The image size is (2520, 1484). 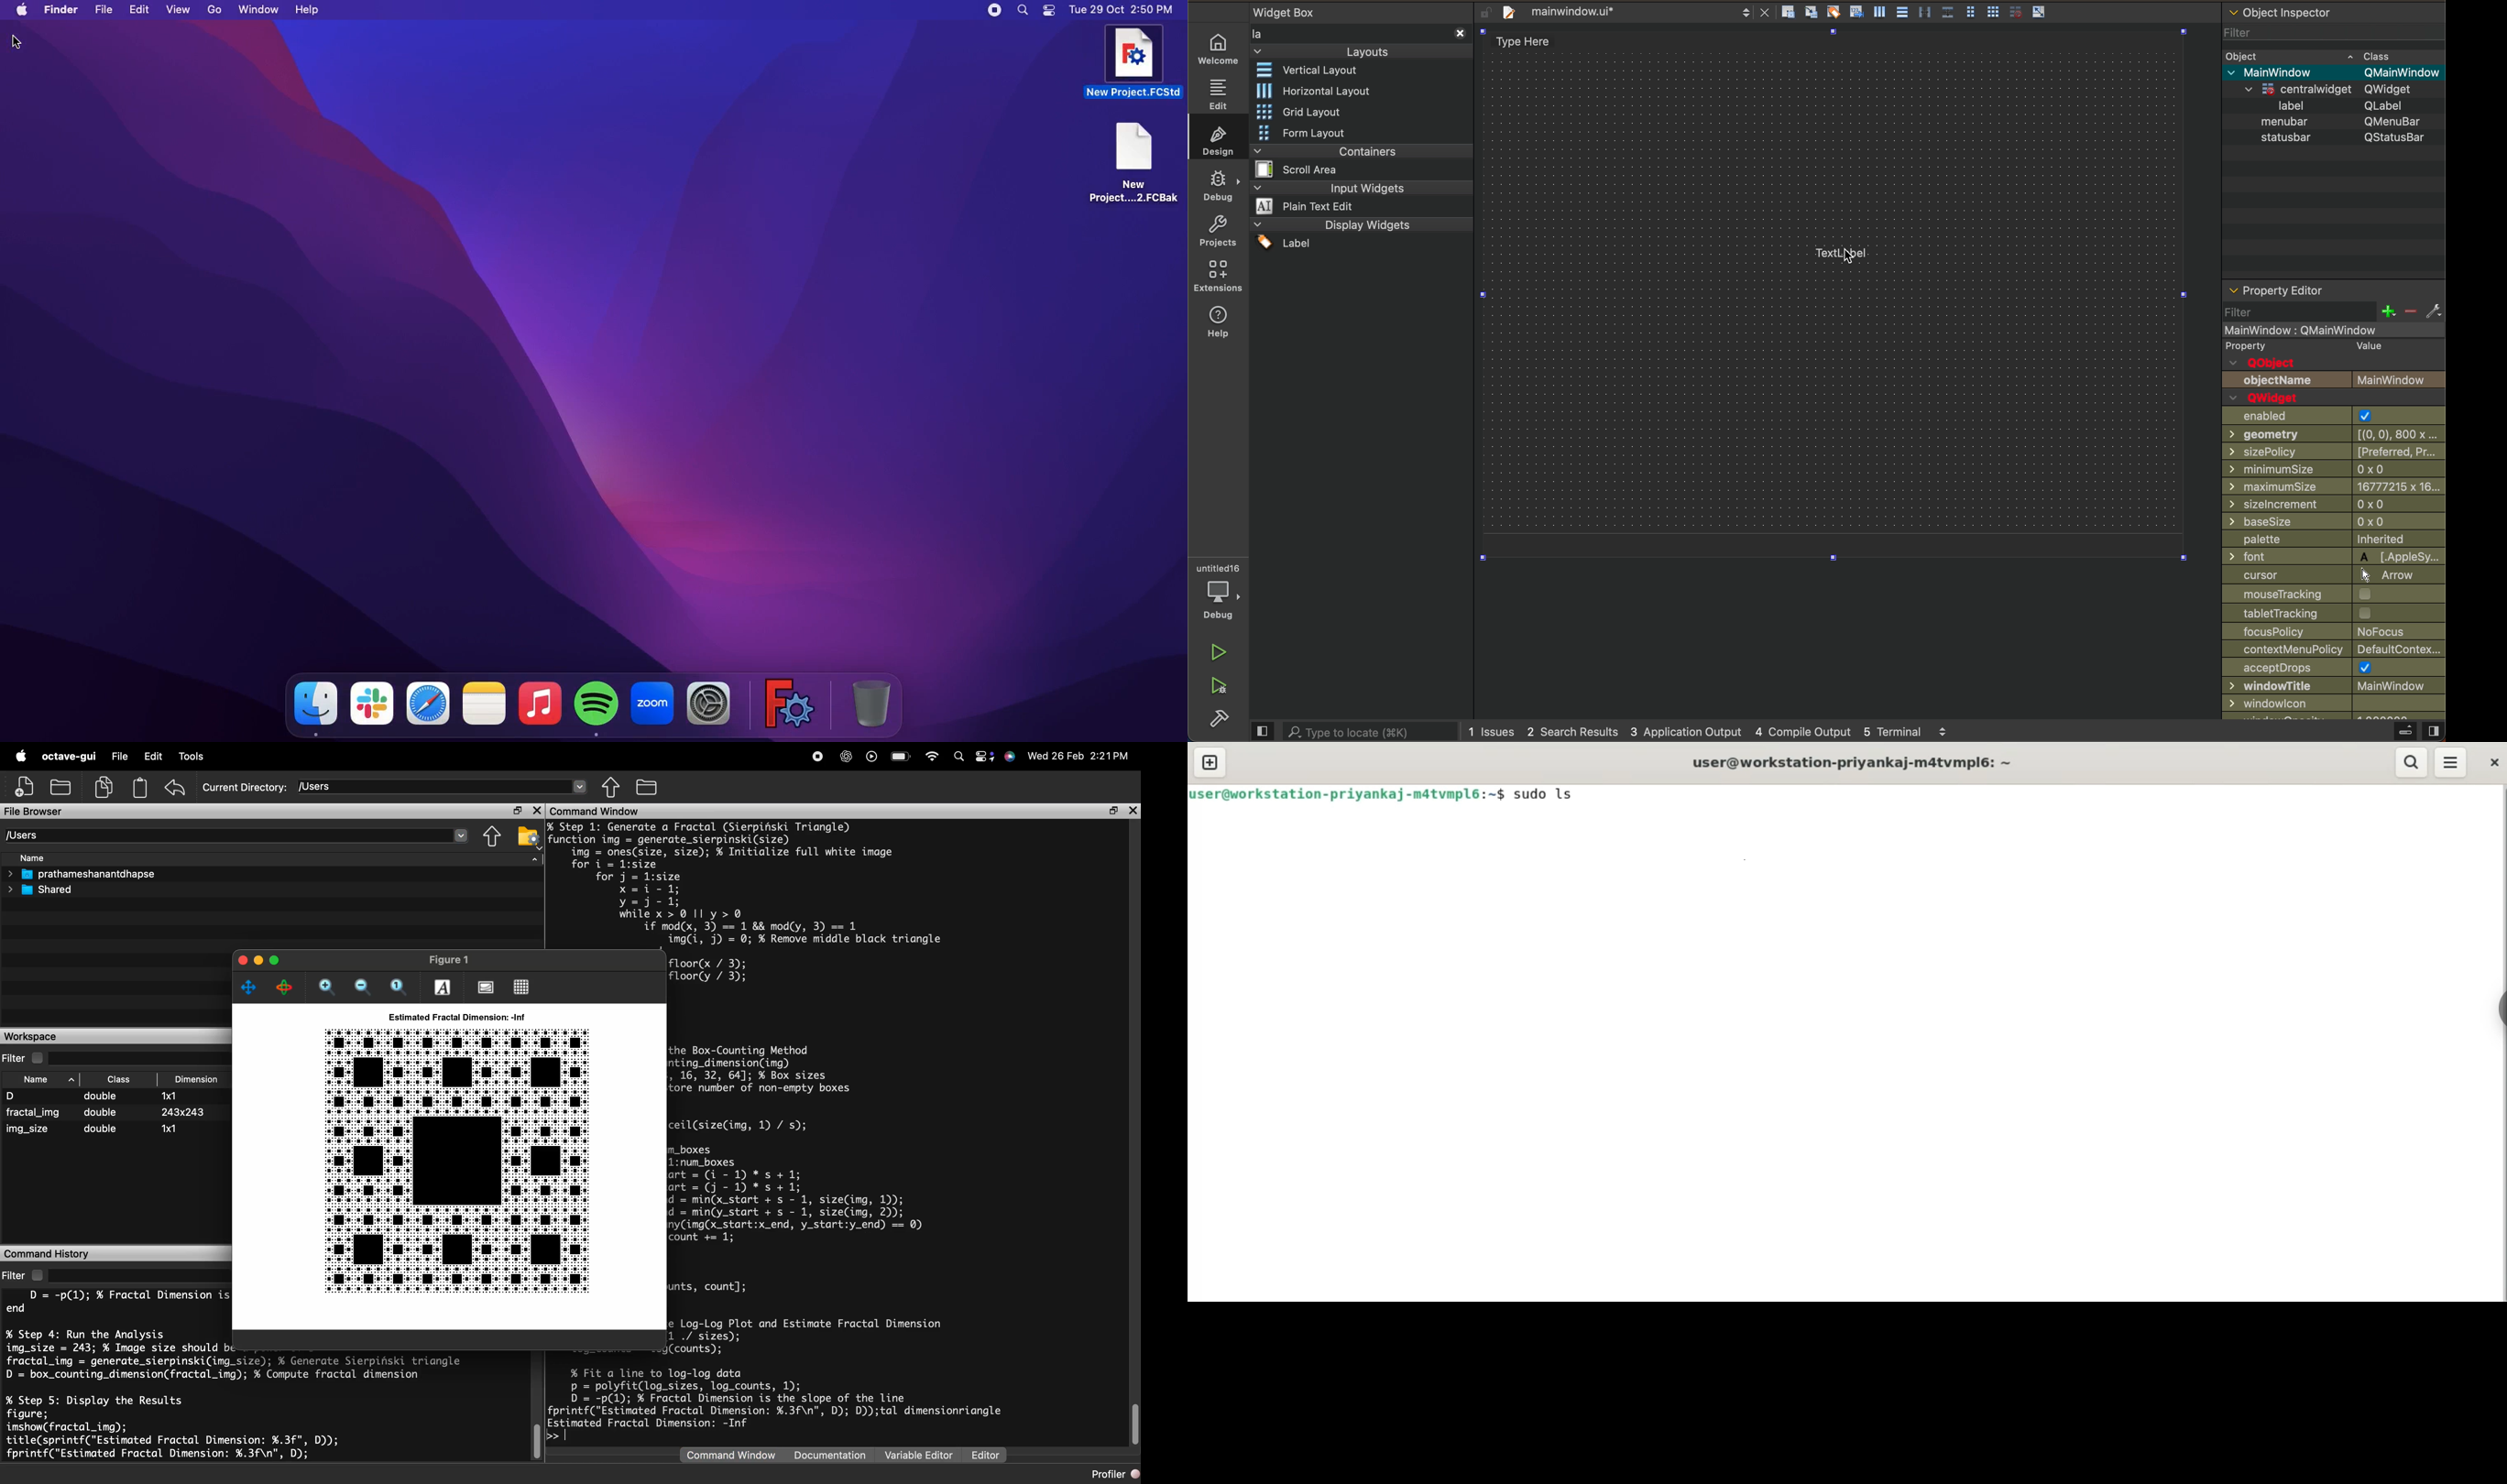 What do you see at coordinates (1915, 732) in the screenshot?
I see `terminal` at bounding box center [1915, 732].